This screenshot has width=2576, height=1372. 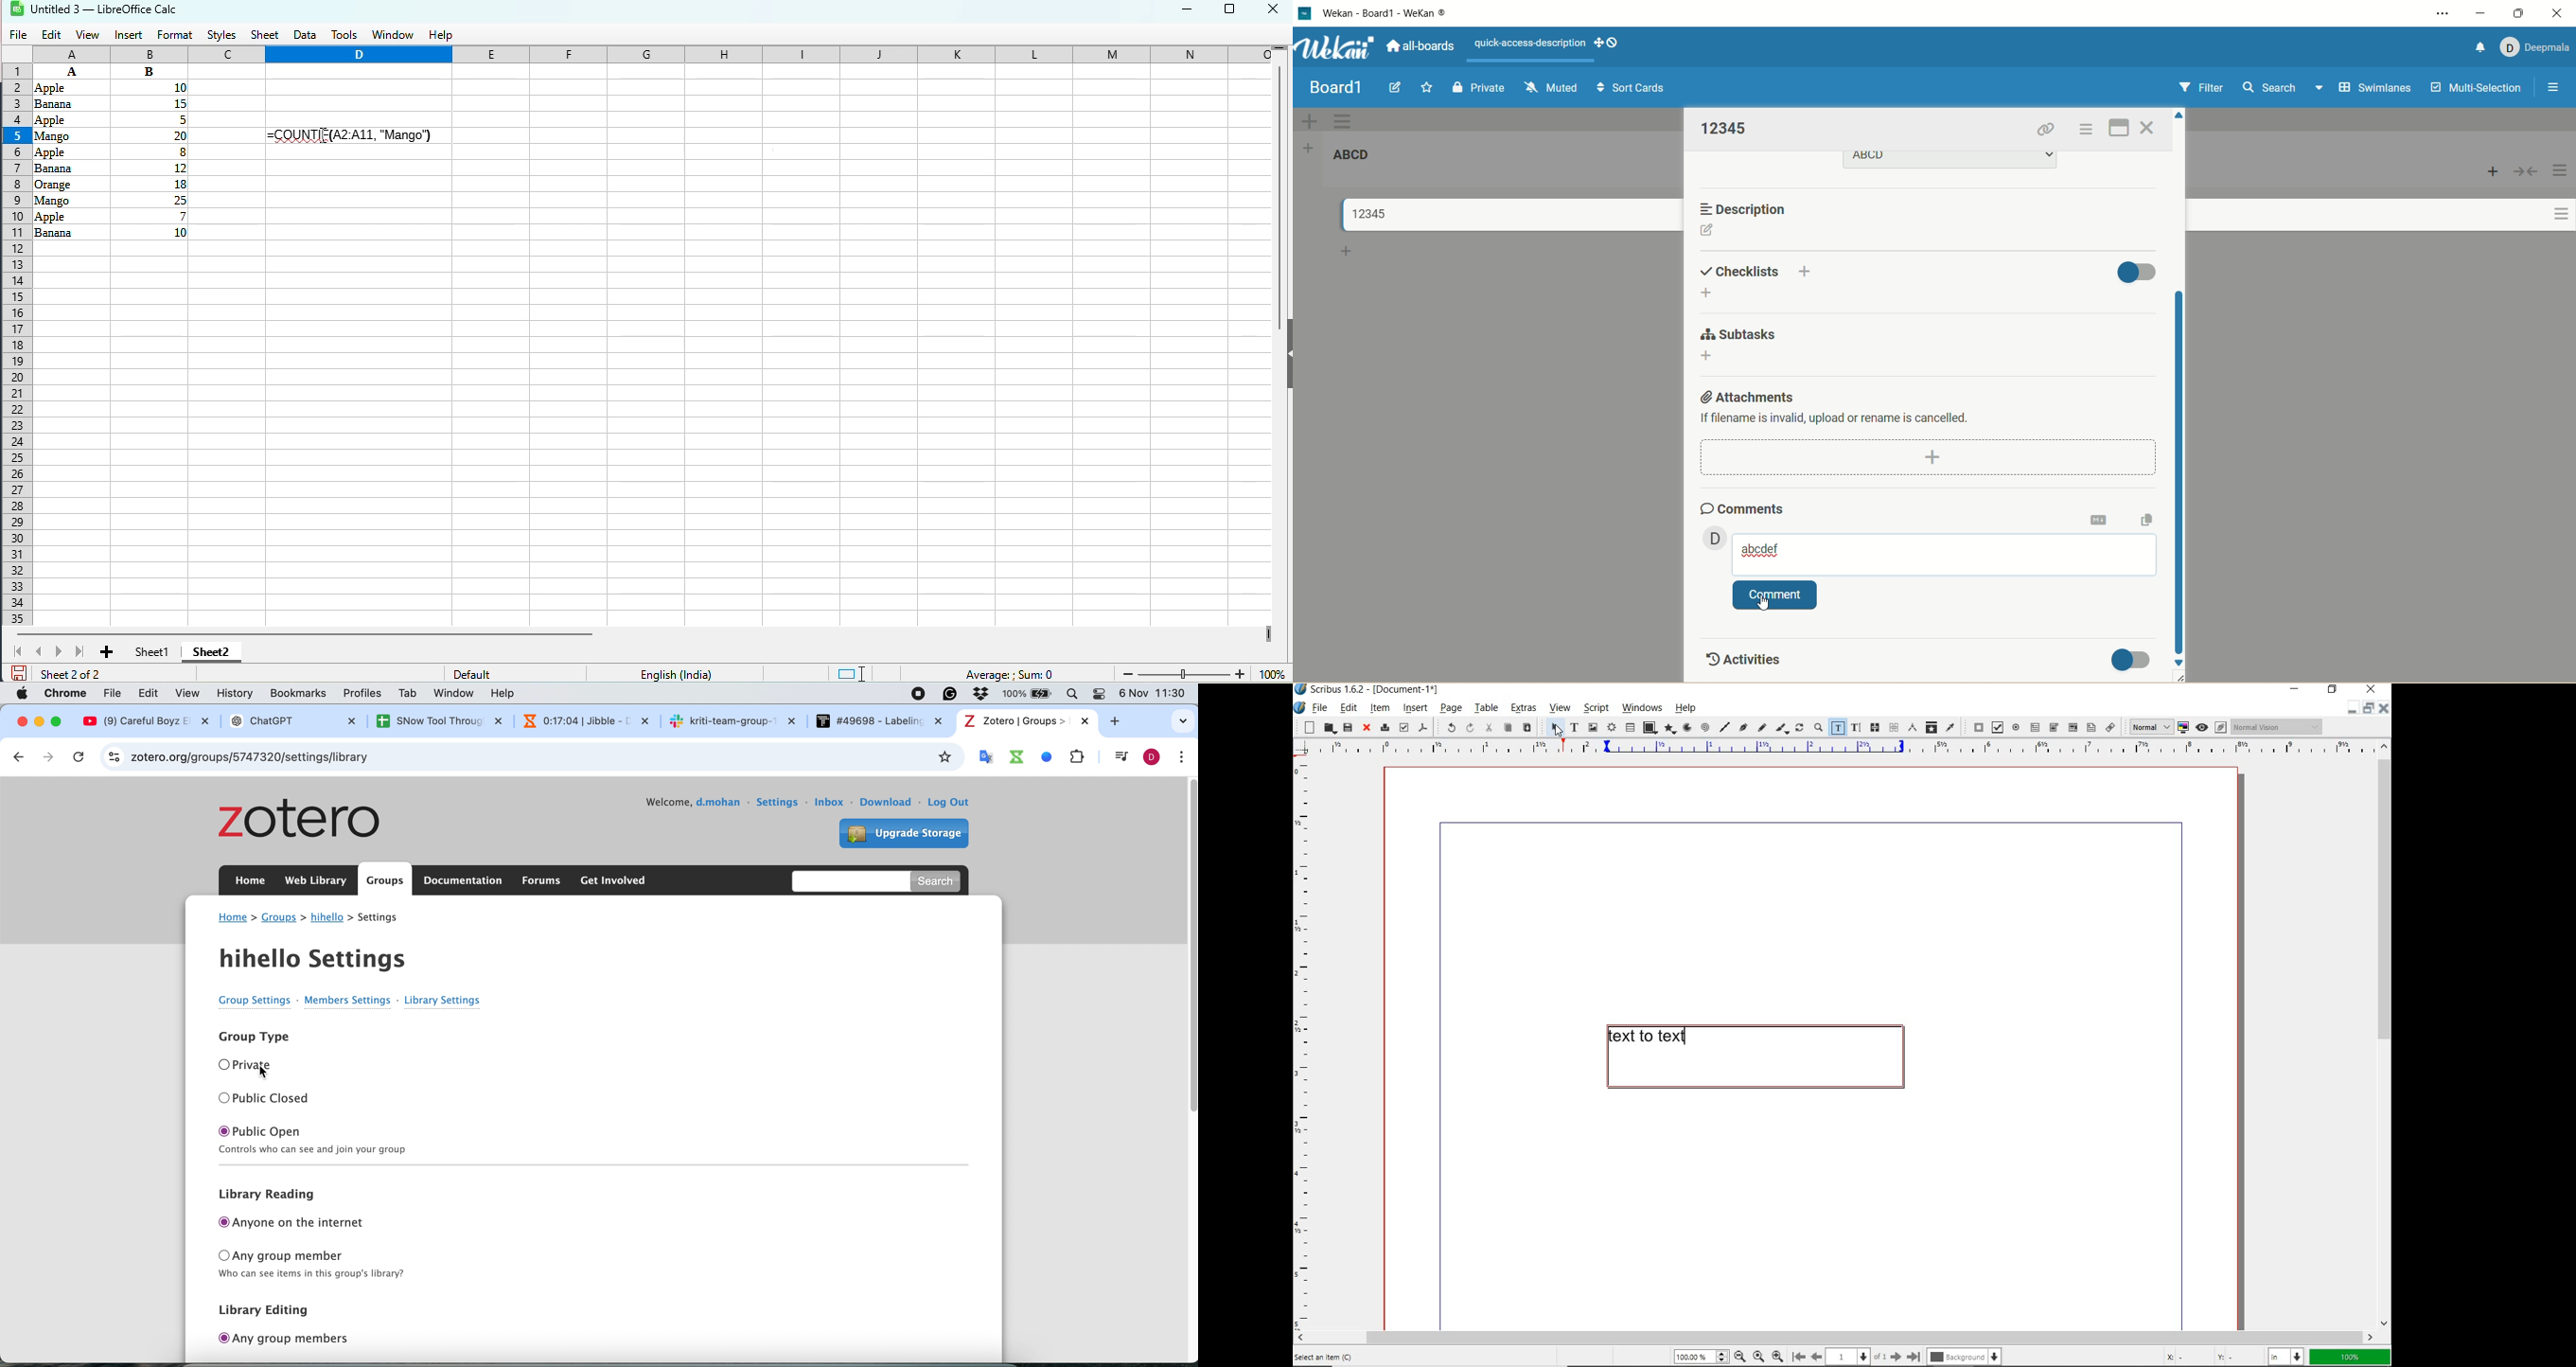 What do you see at coordinates (115, 756) in the screenshot?
I see `site information` at bounding box center [115, 756].